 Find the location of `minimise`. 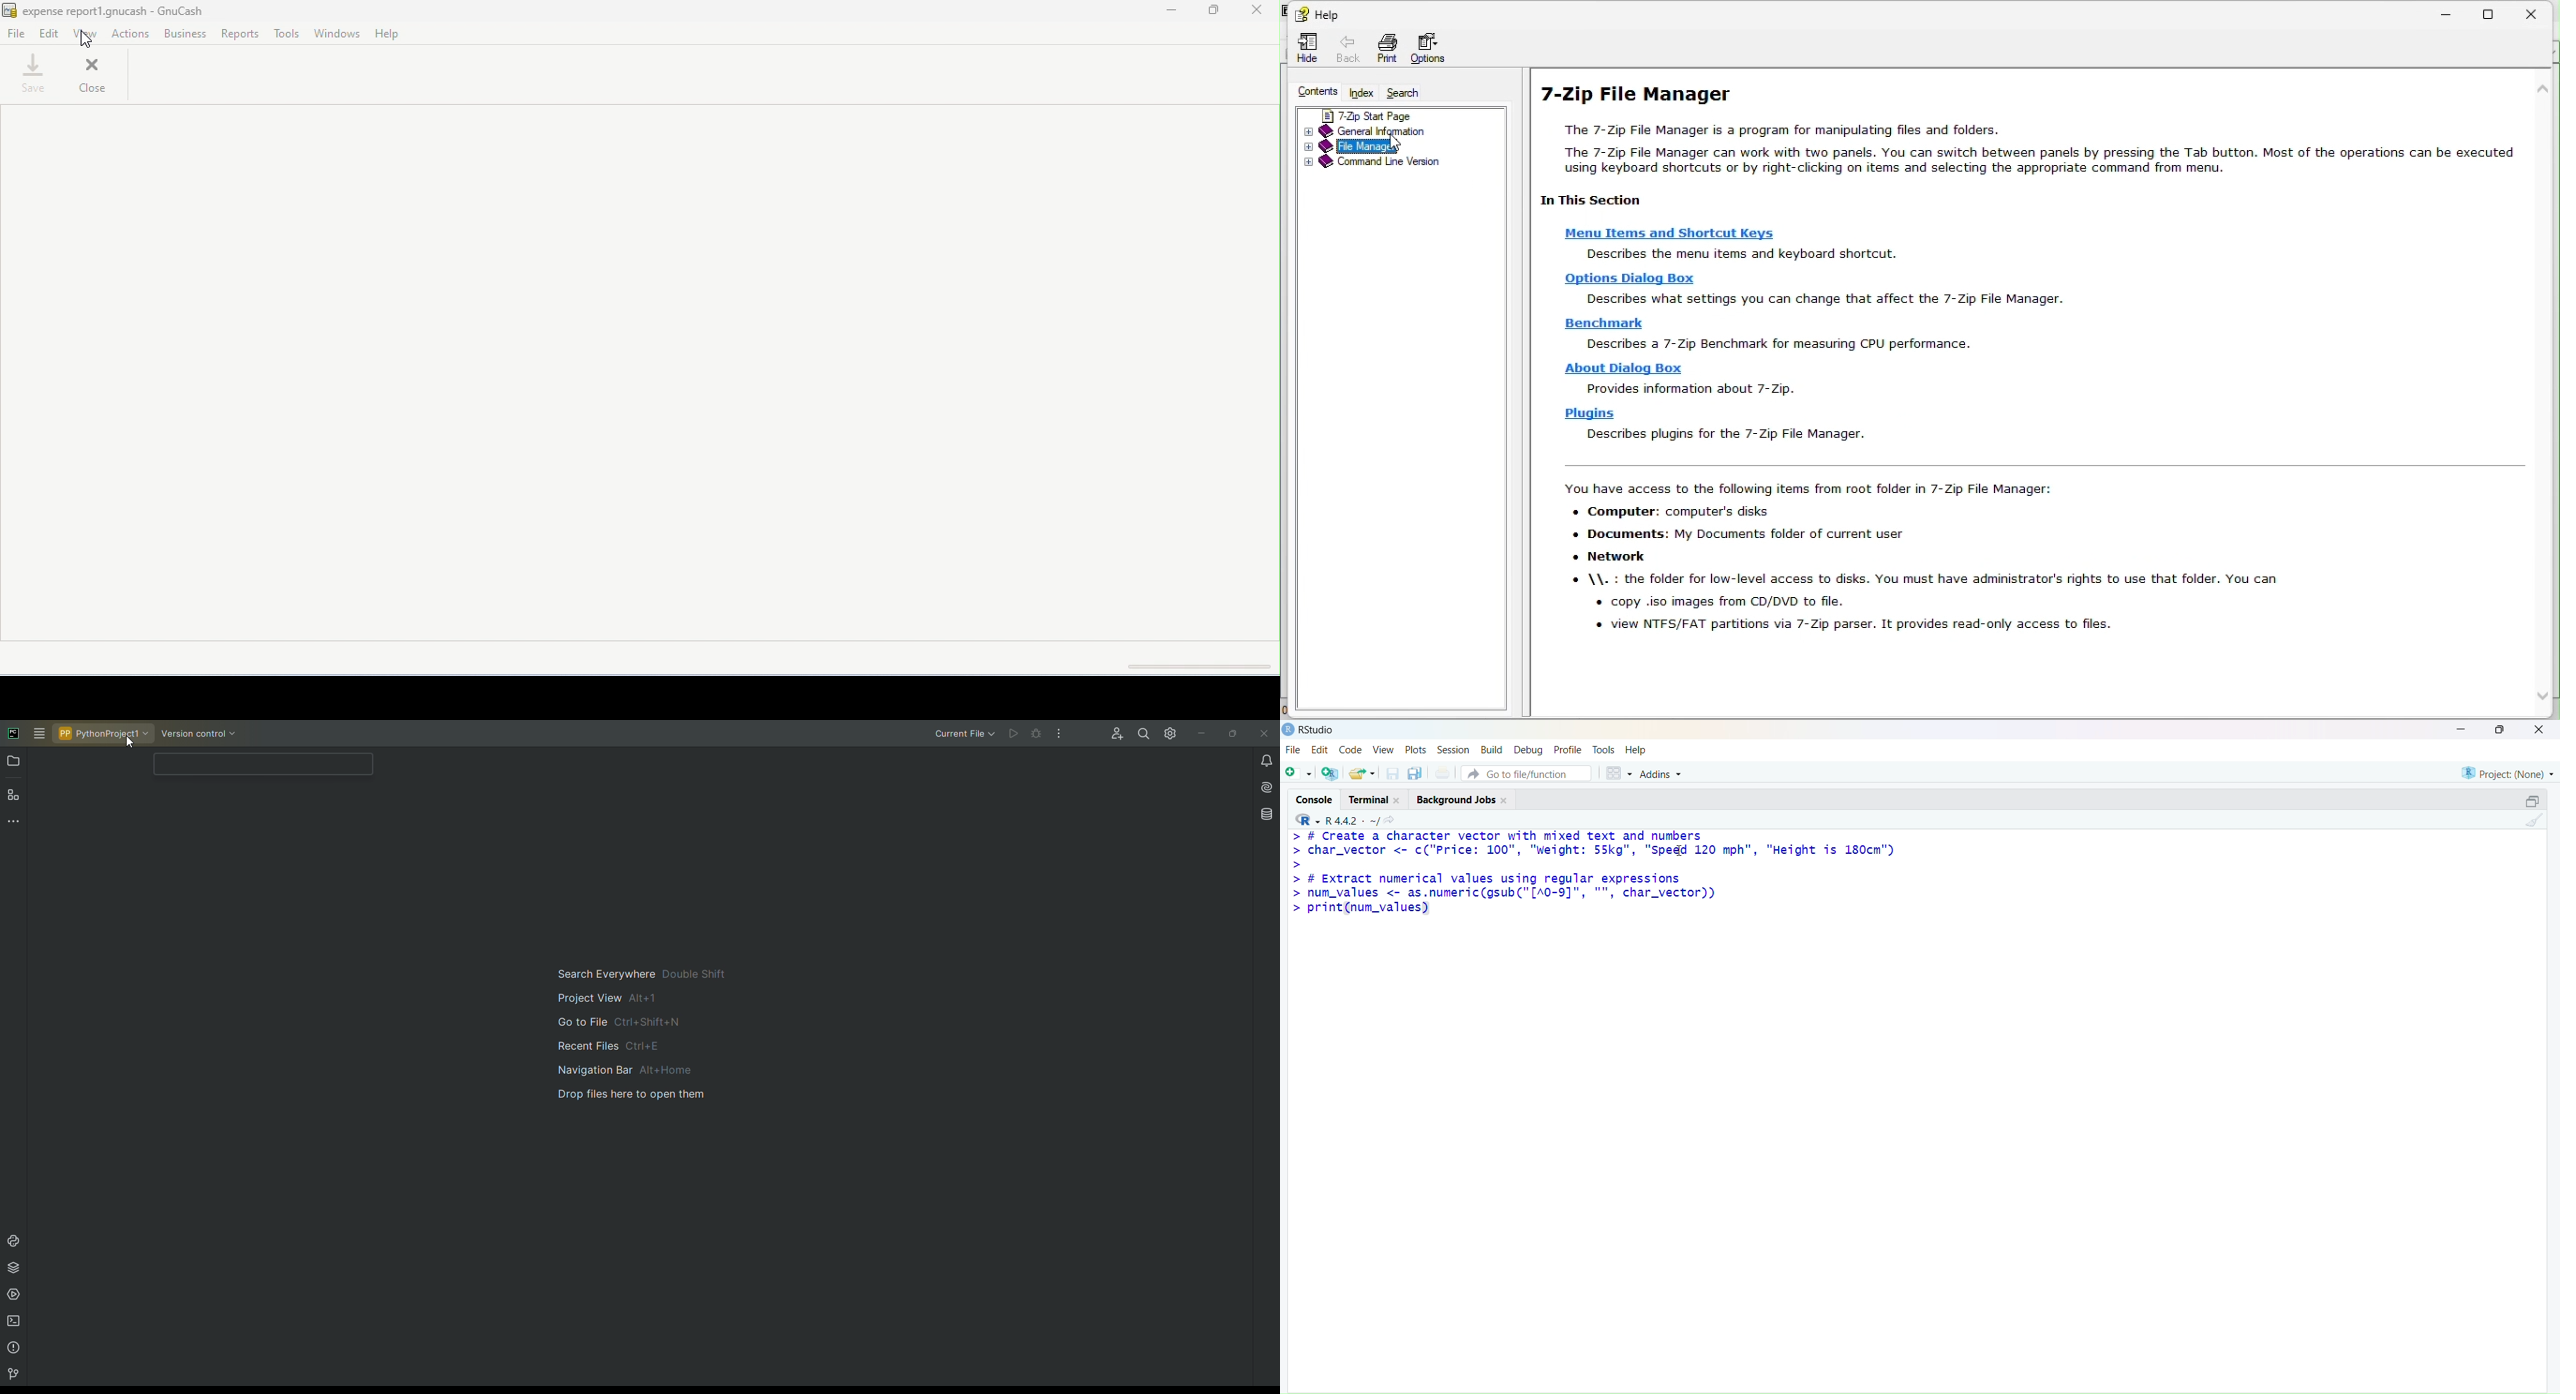

minimise is located at coordinates (2462, 729).